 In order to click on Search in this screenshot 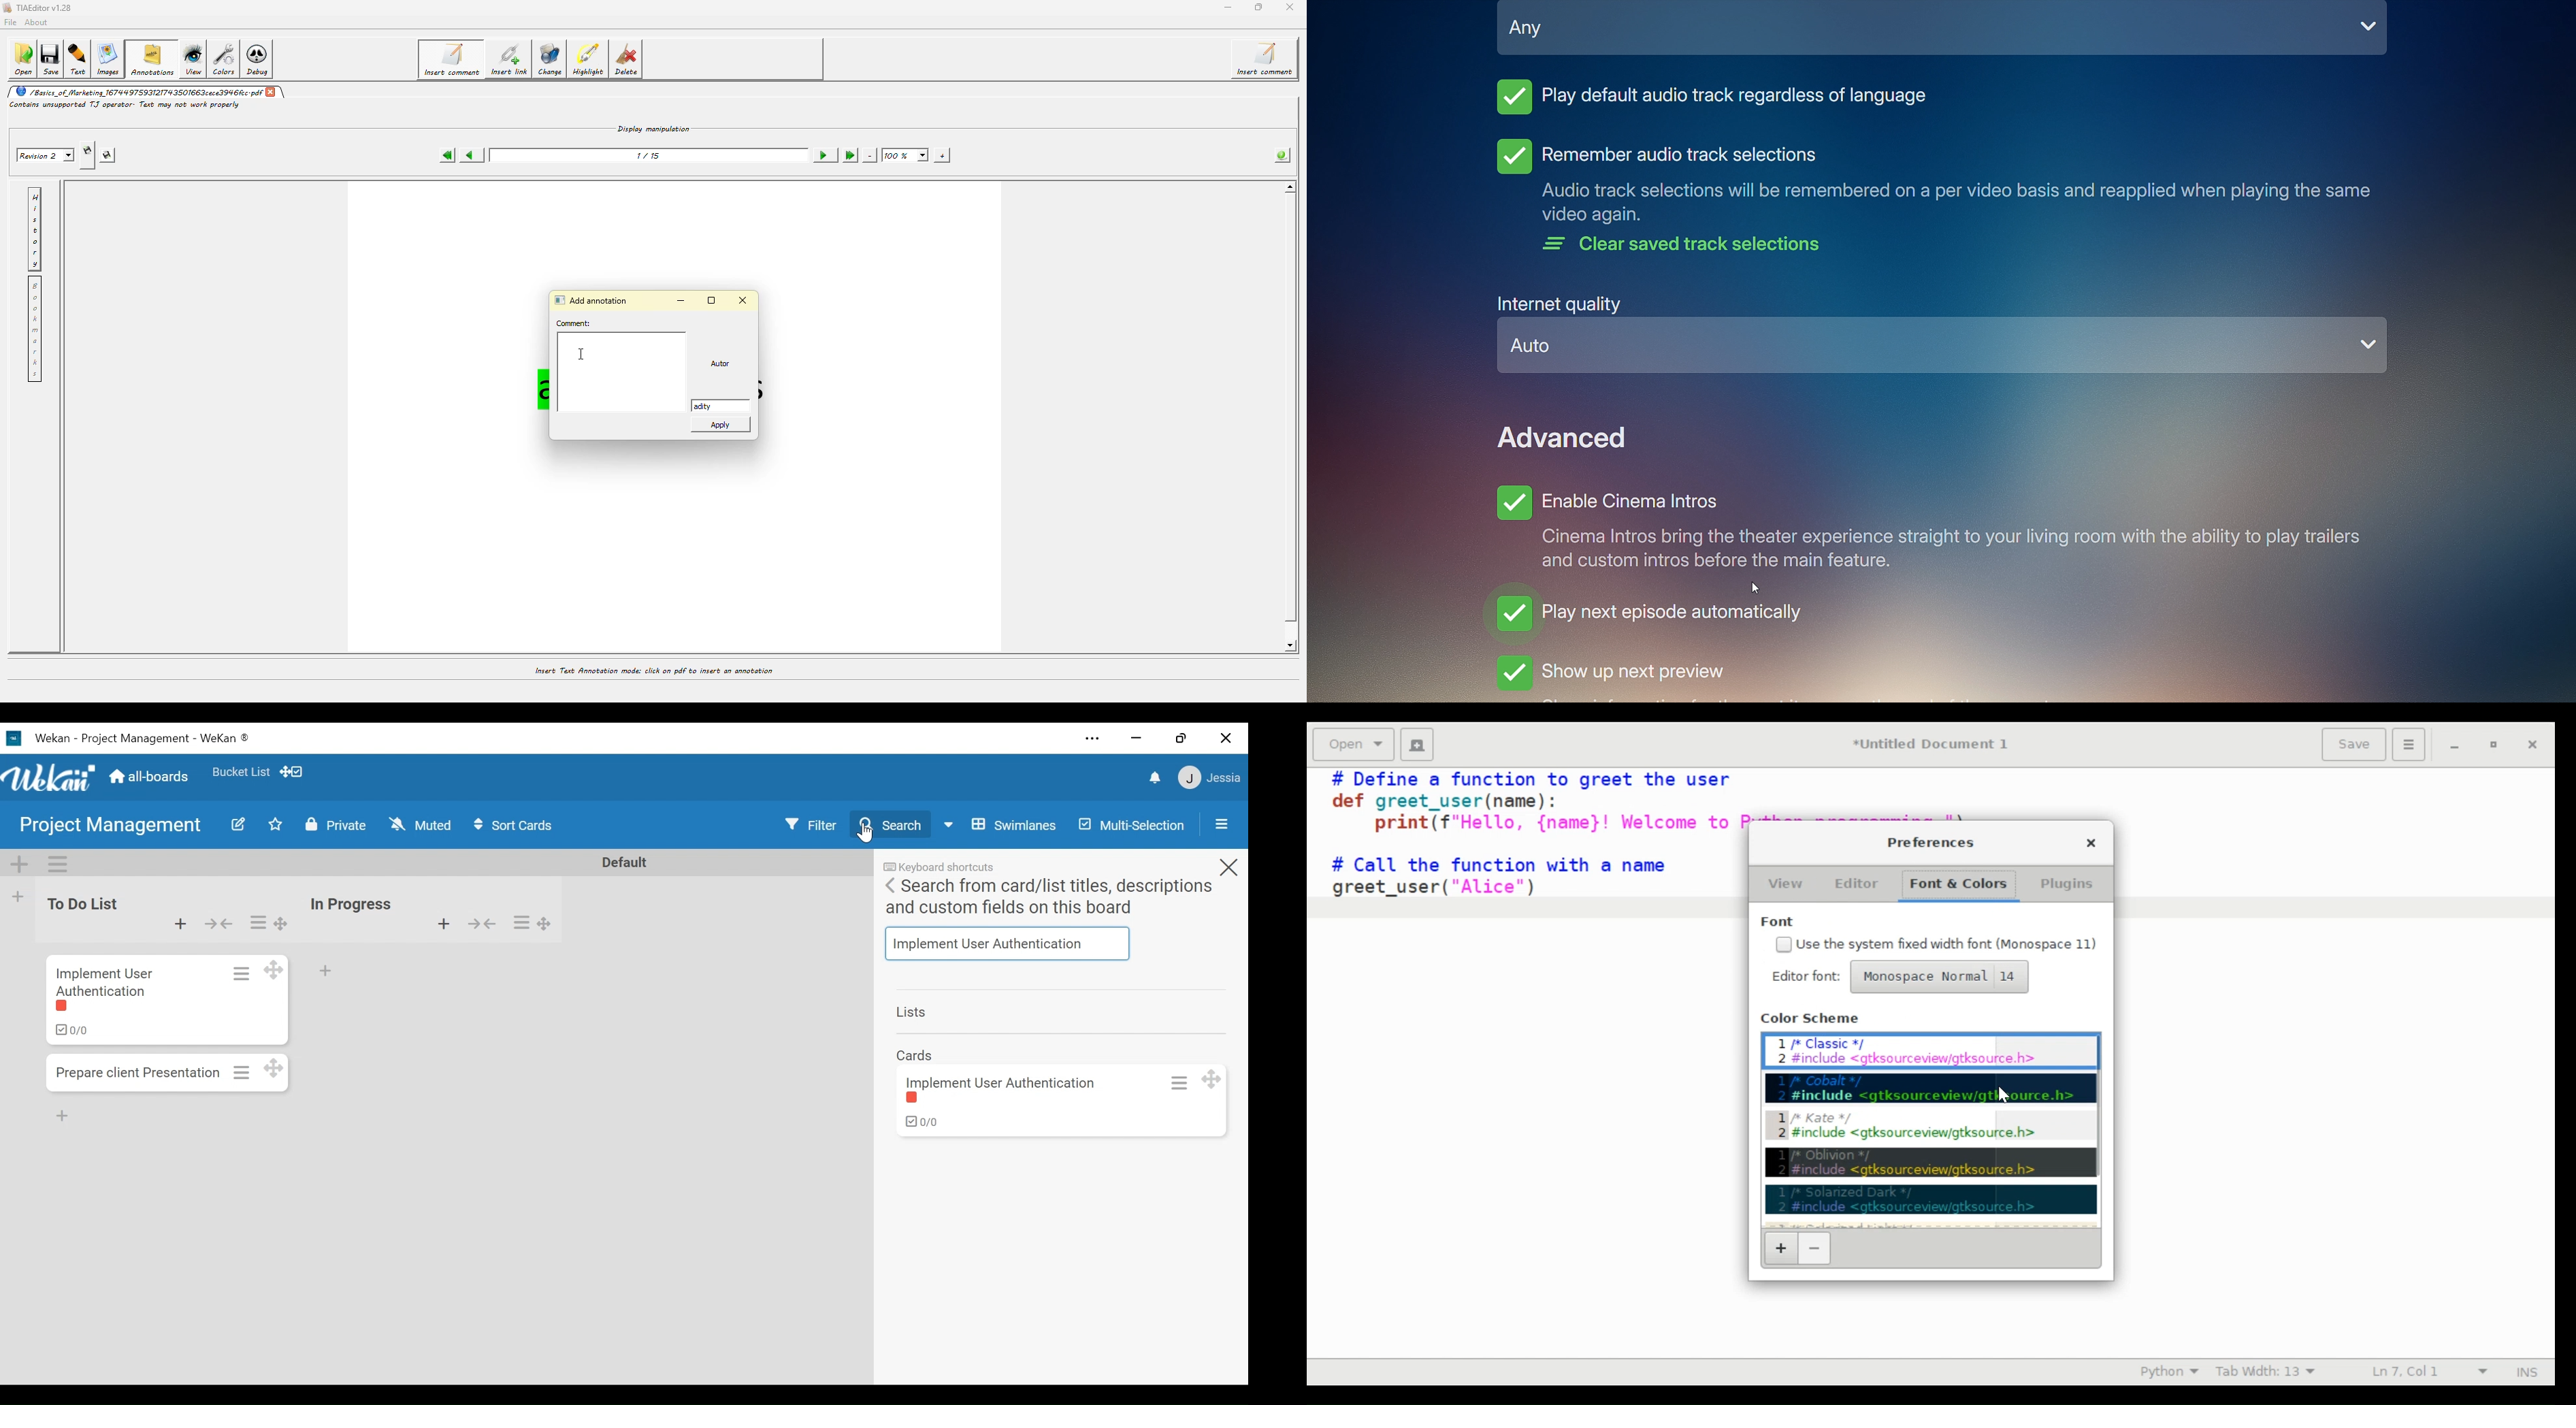, I will do `click(892, 824)`.